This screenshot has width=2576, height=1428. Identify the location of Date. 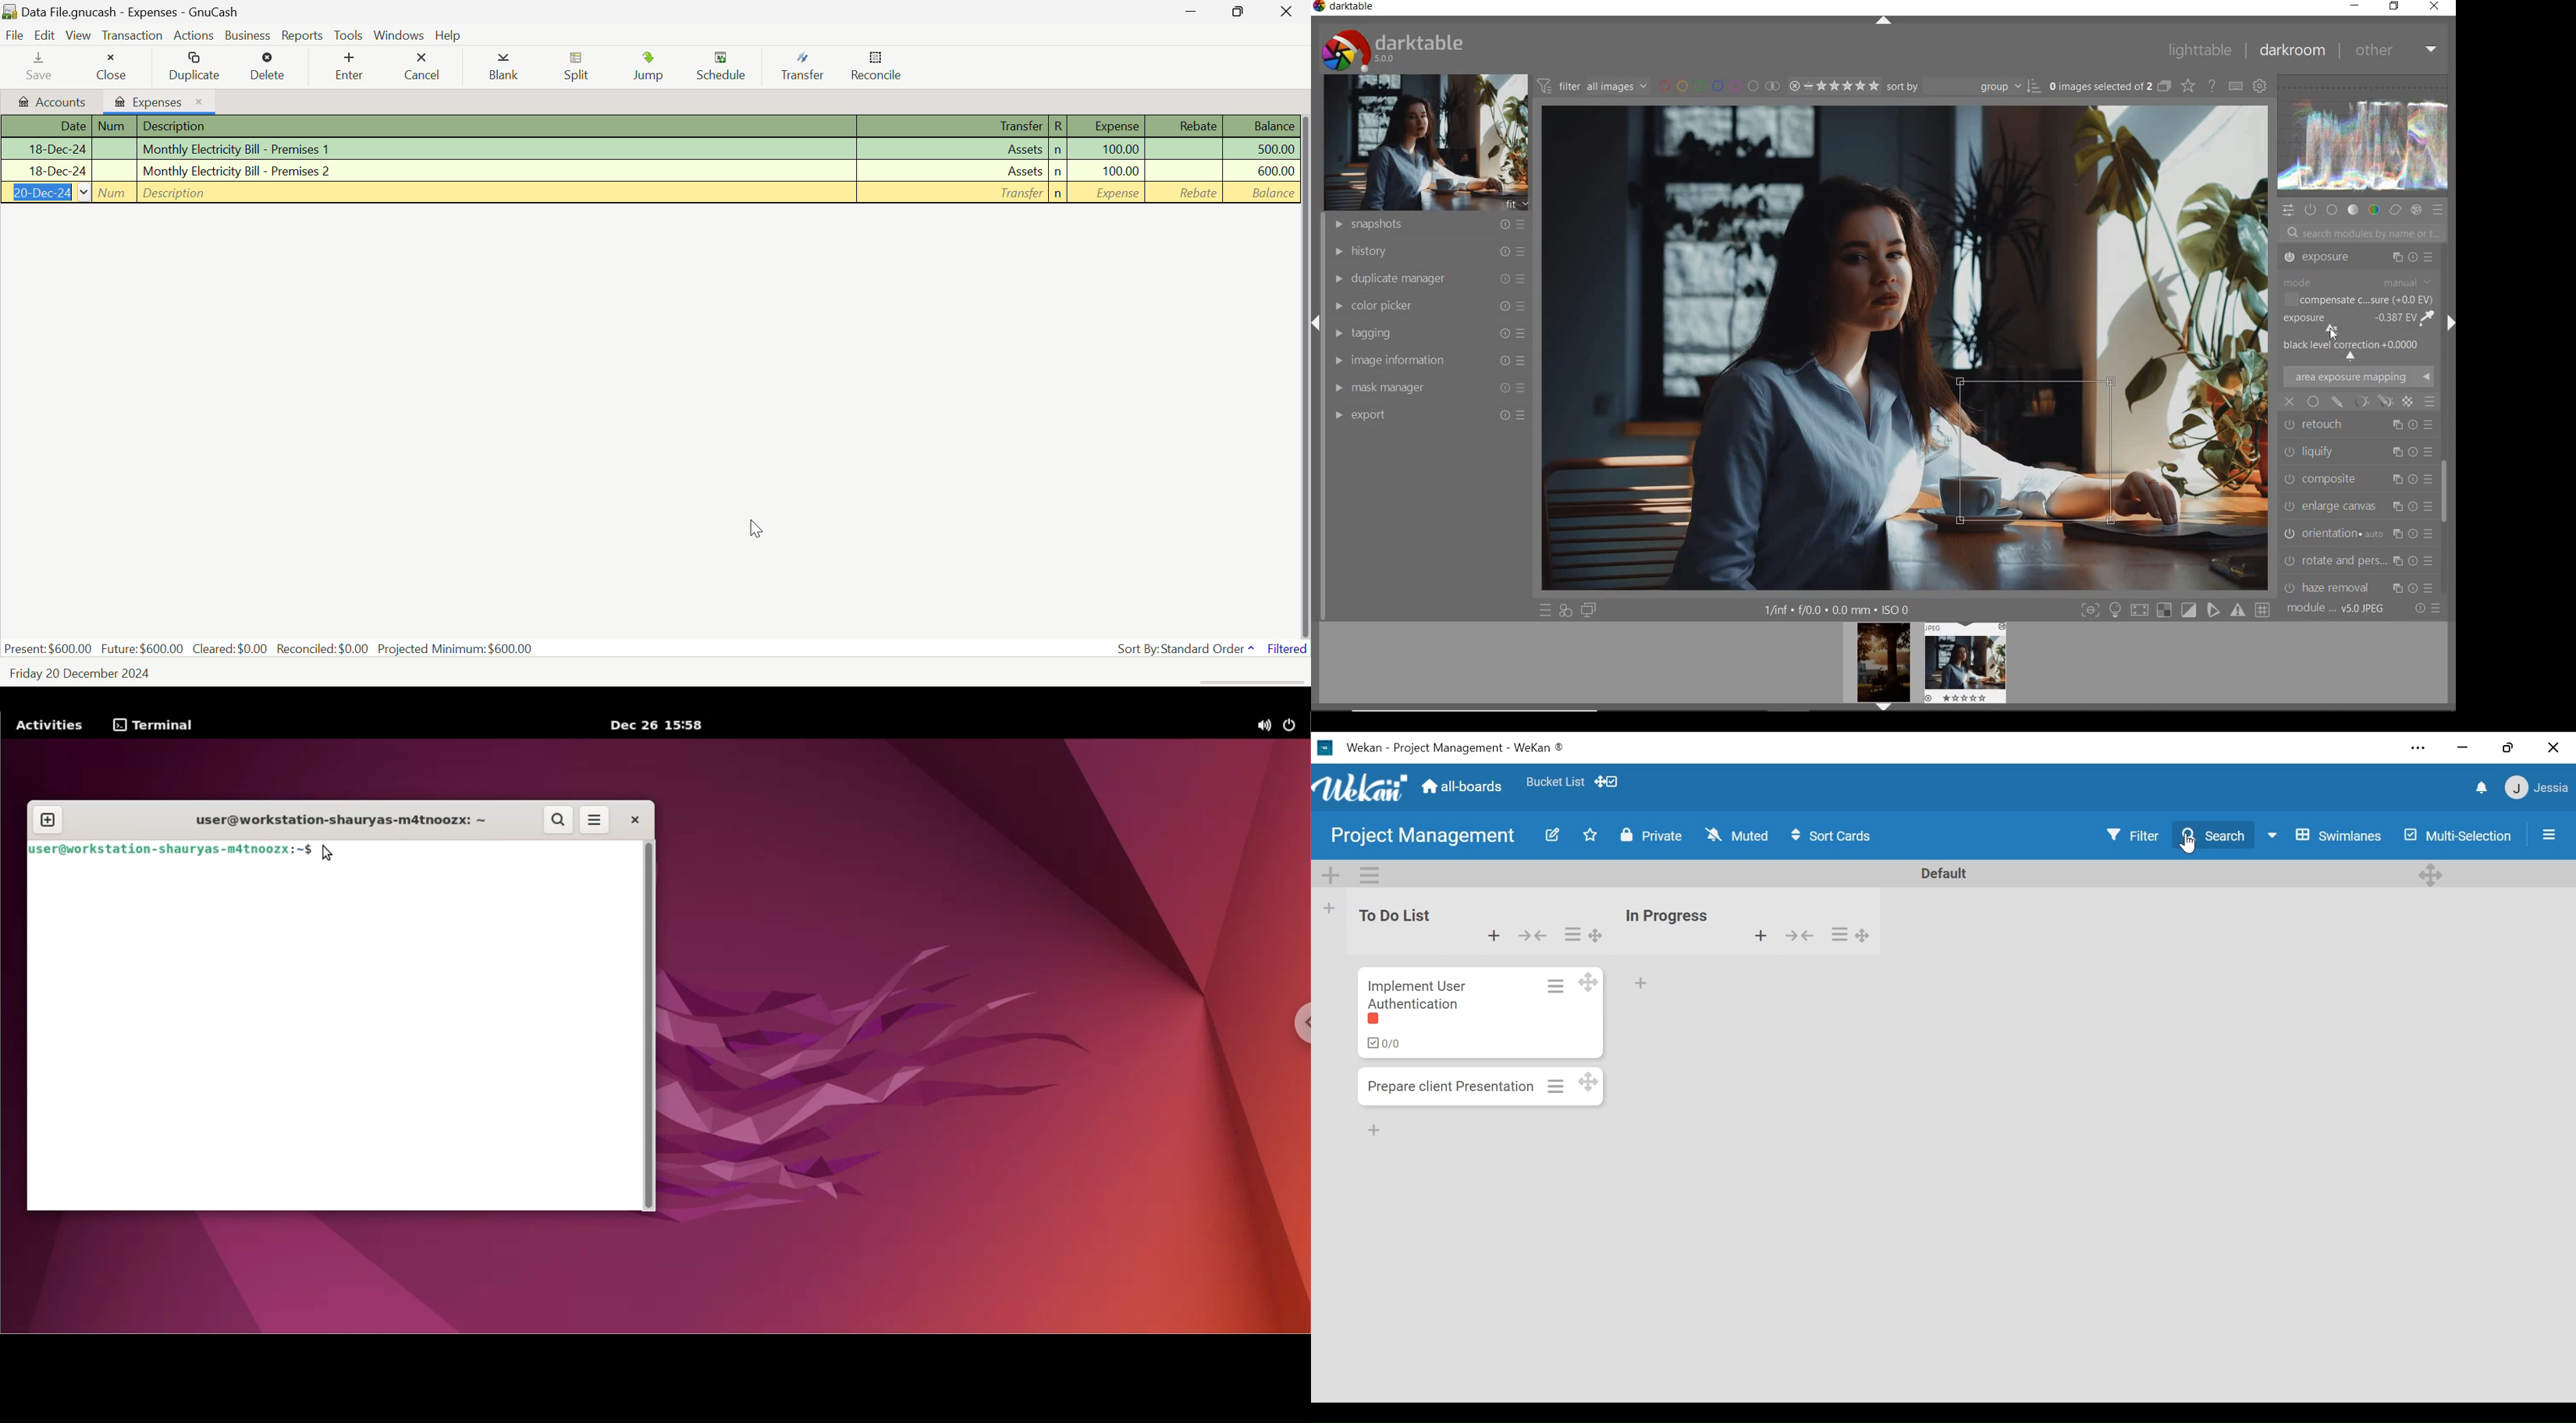
(44, 149).